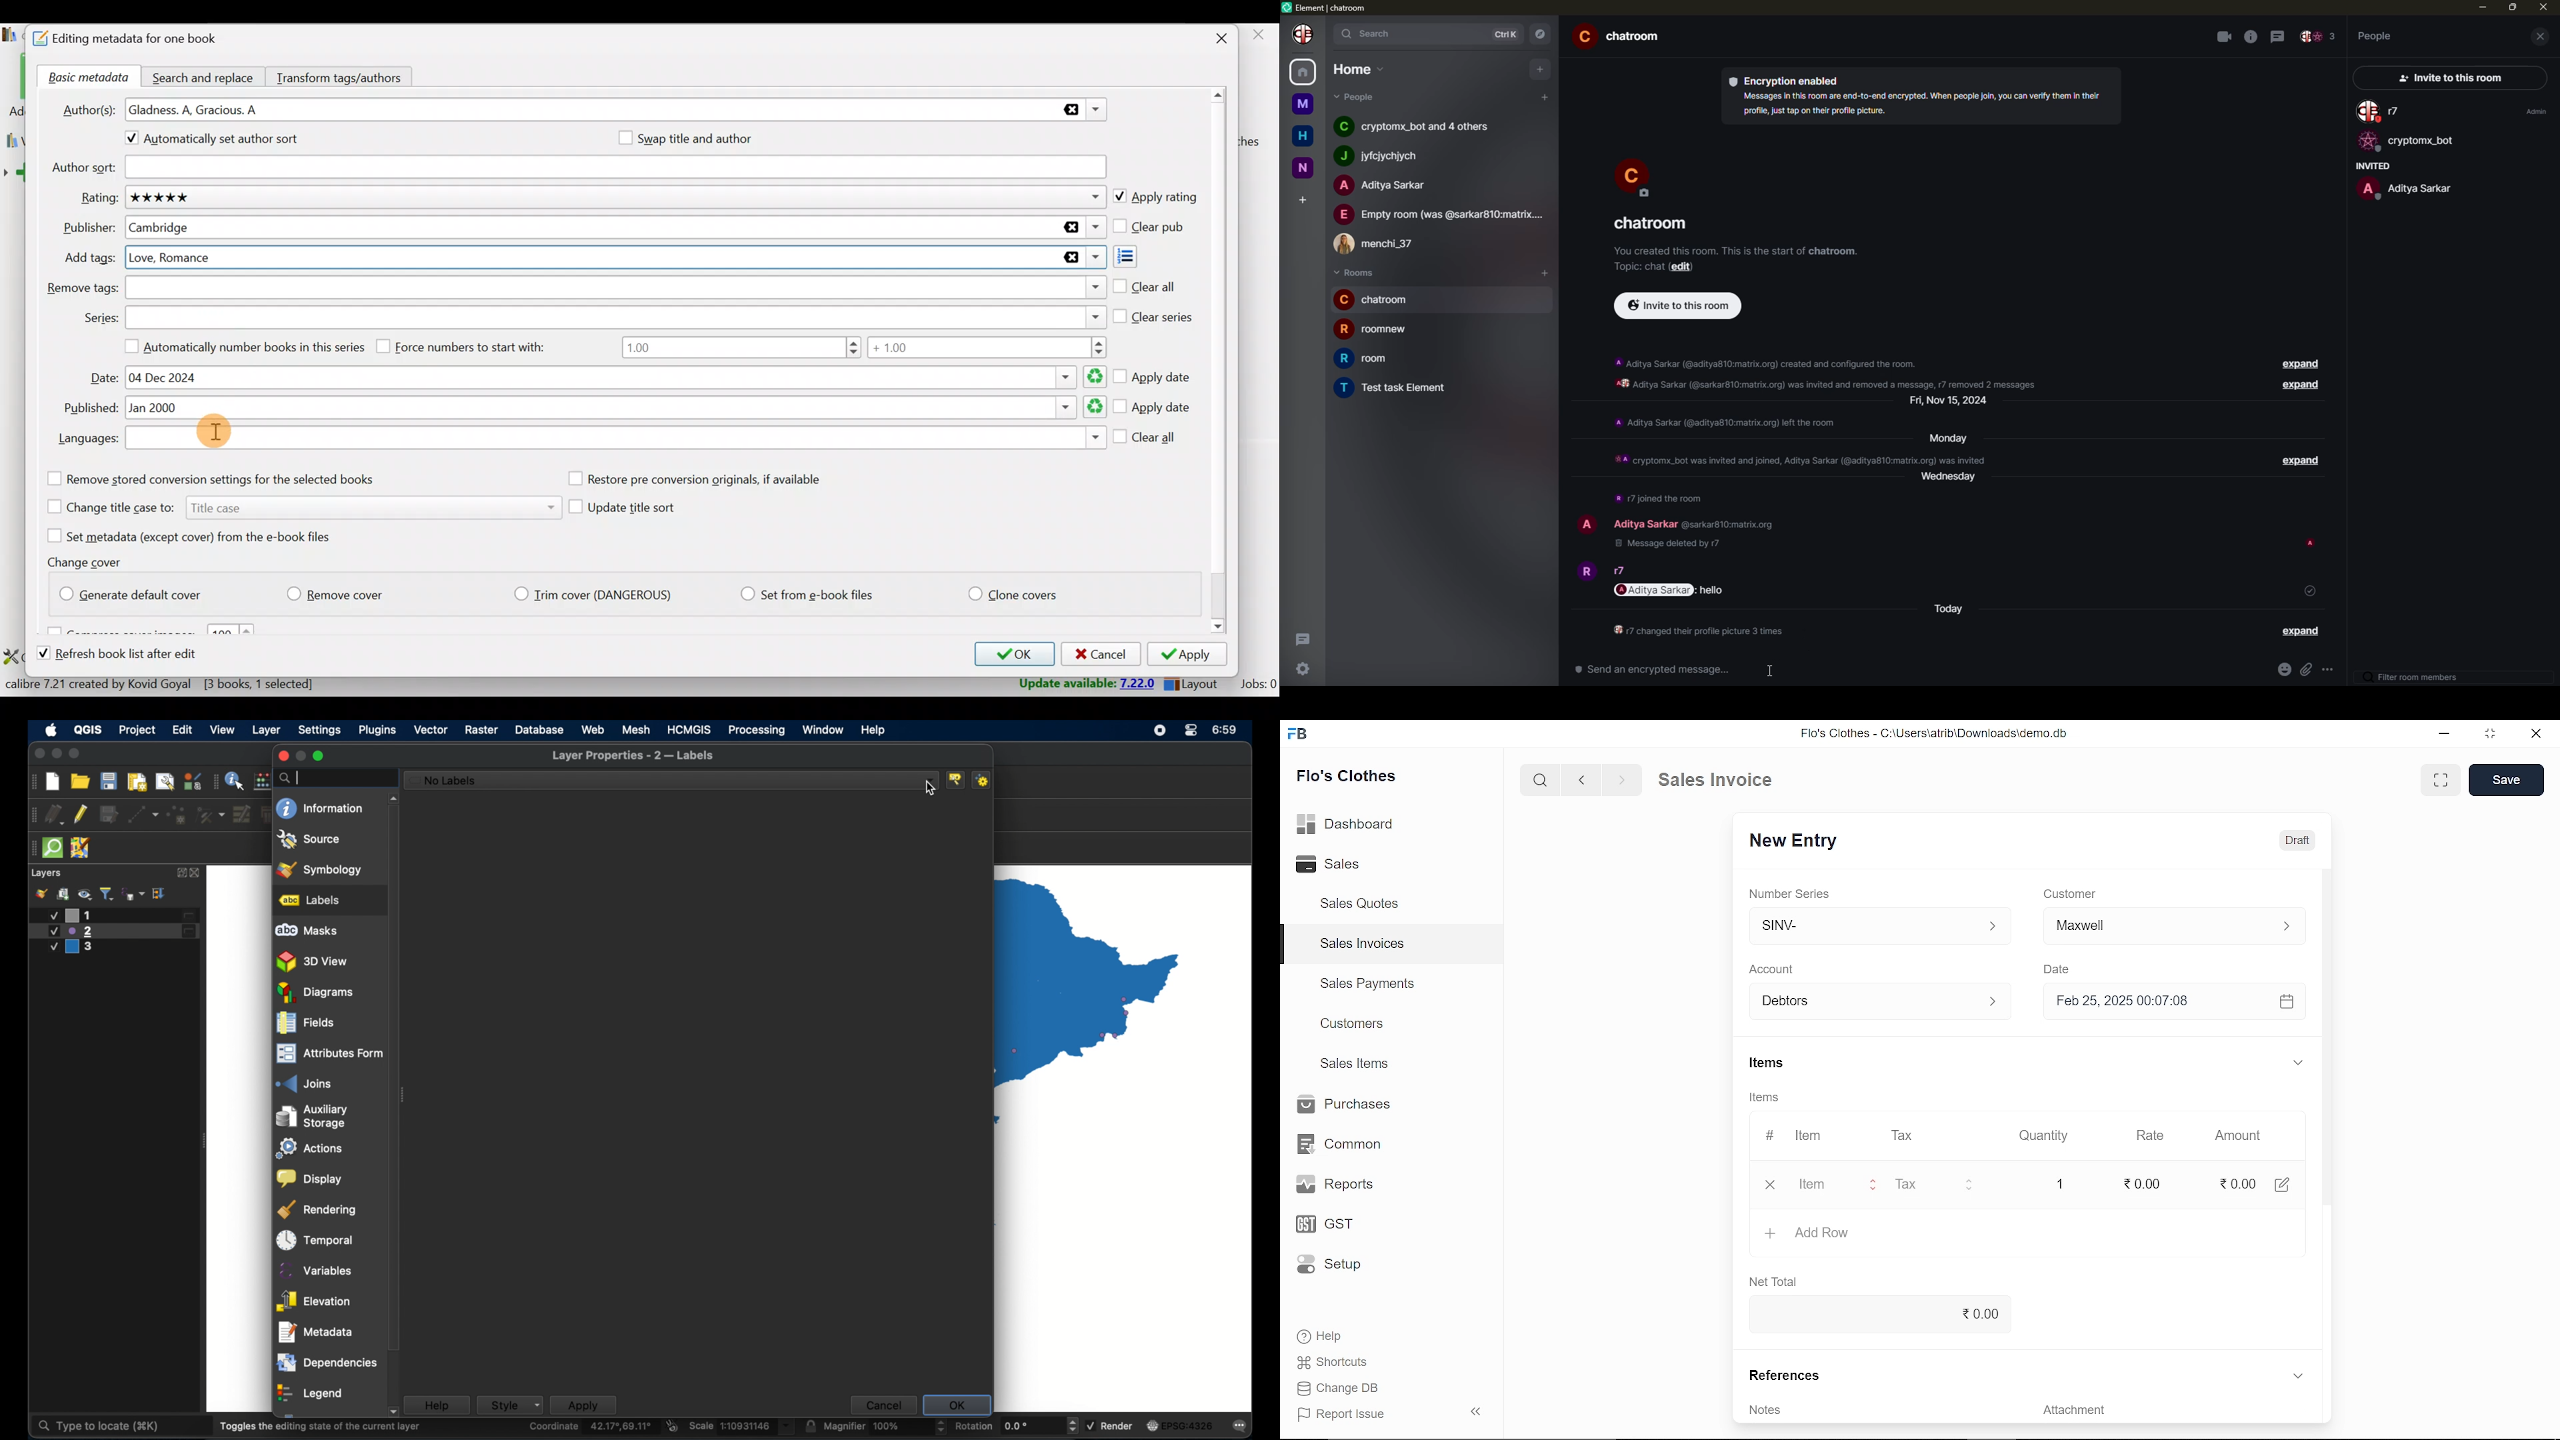  I want to click on close, so click(2534, 734).